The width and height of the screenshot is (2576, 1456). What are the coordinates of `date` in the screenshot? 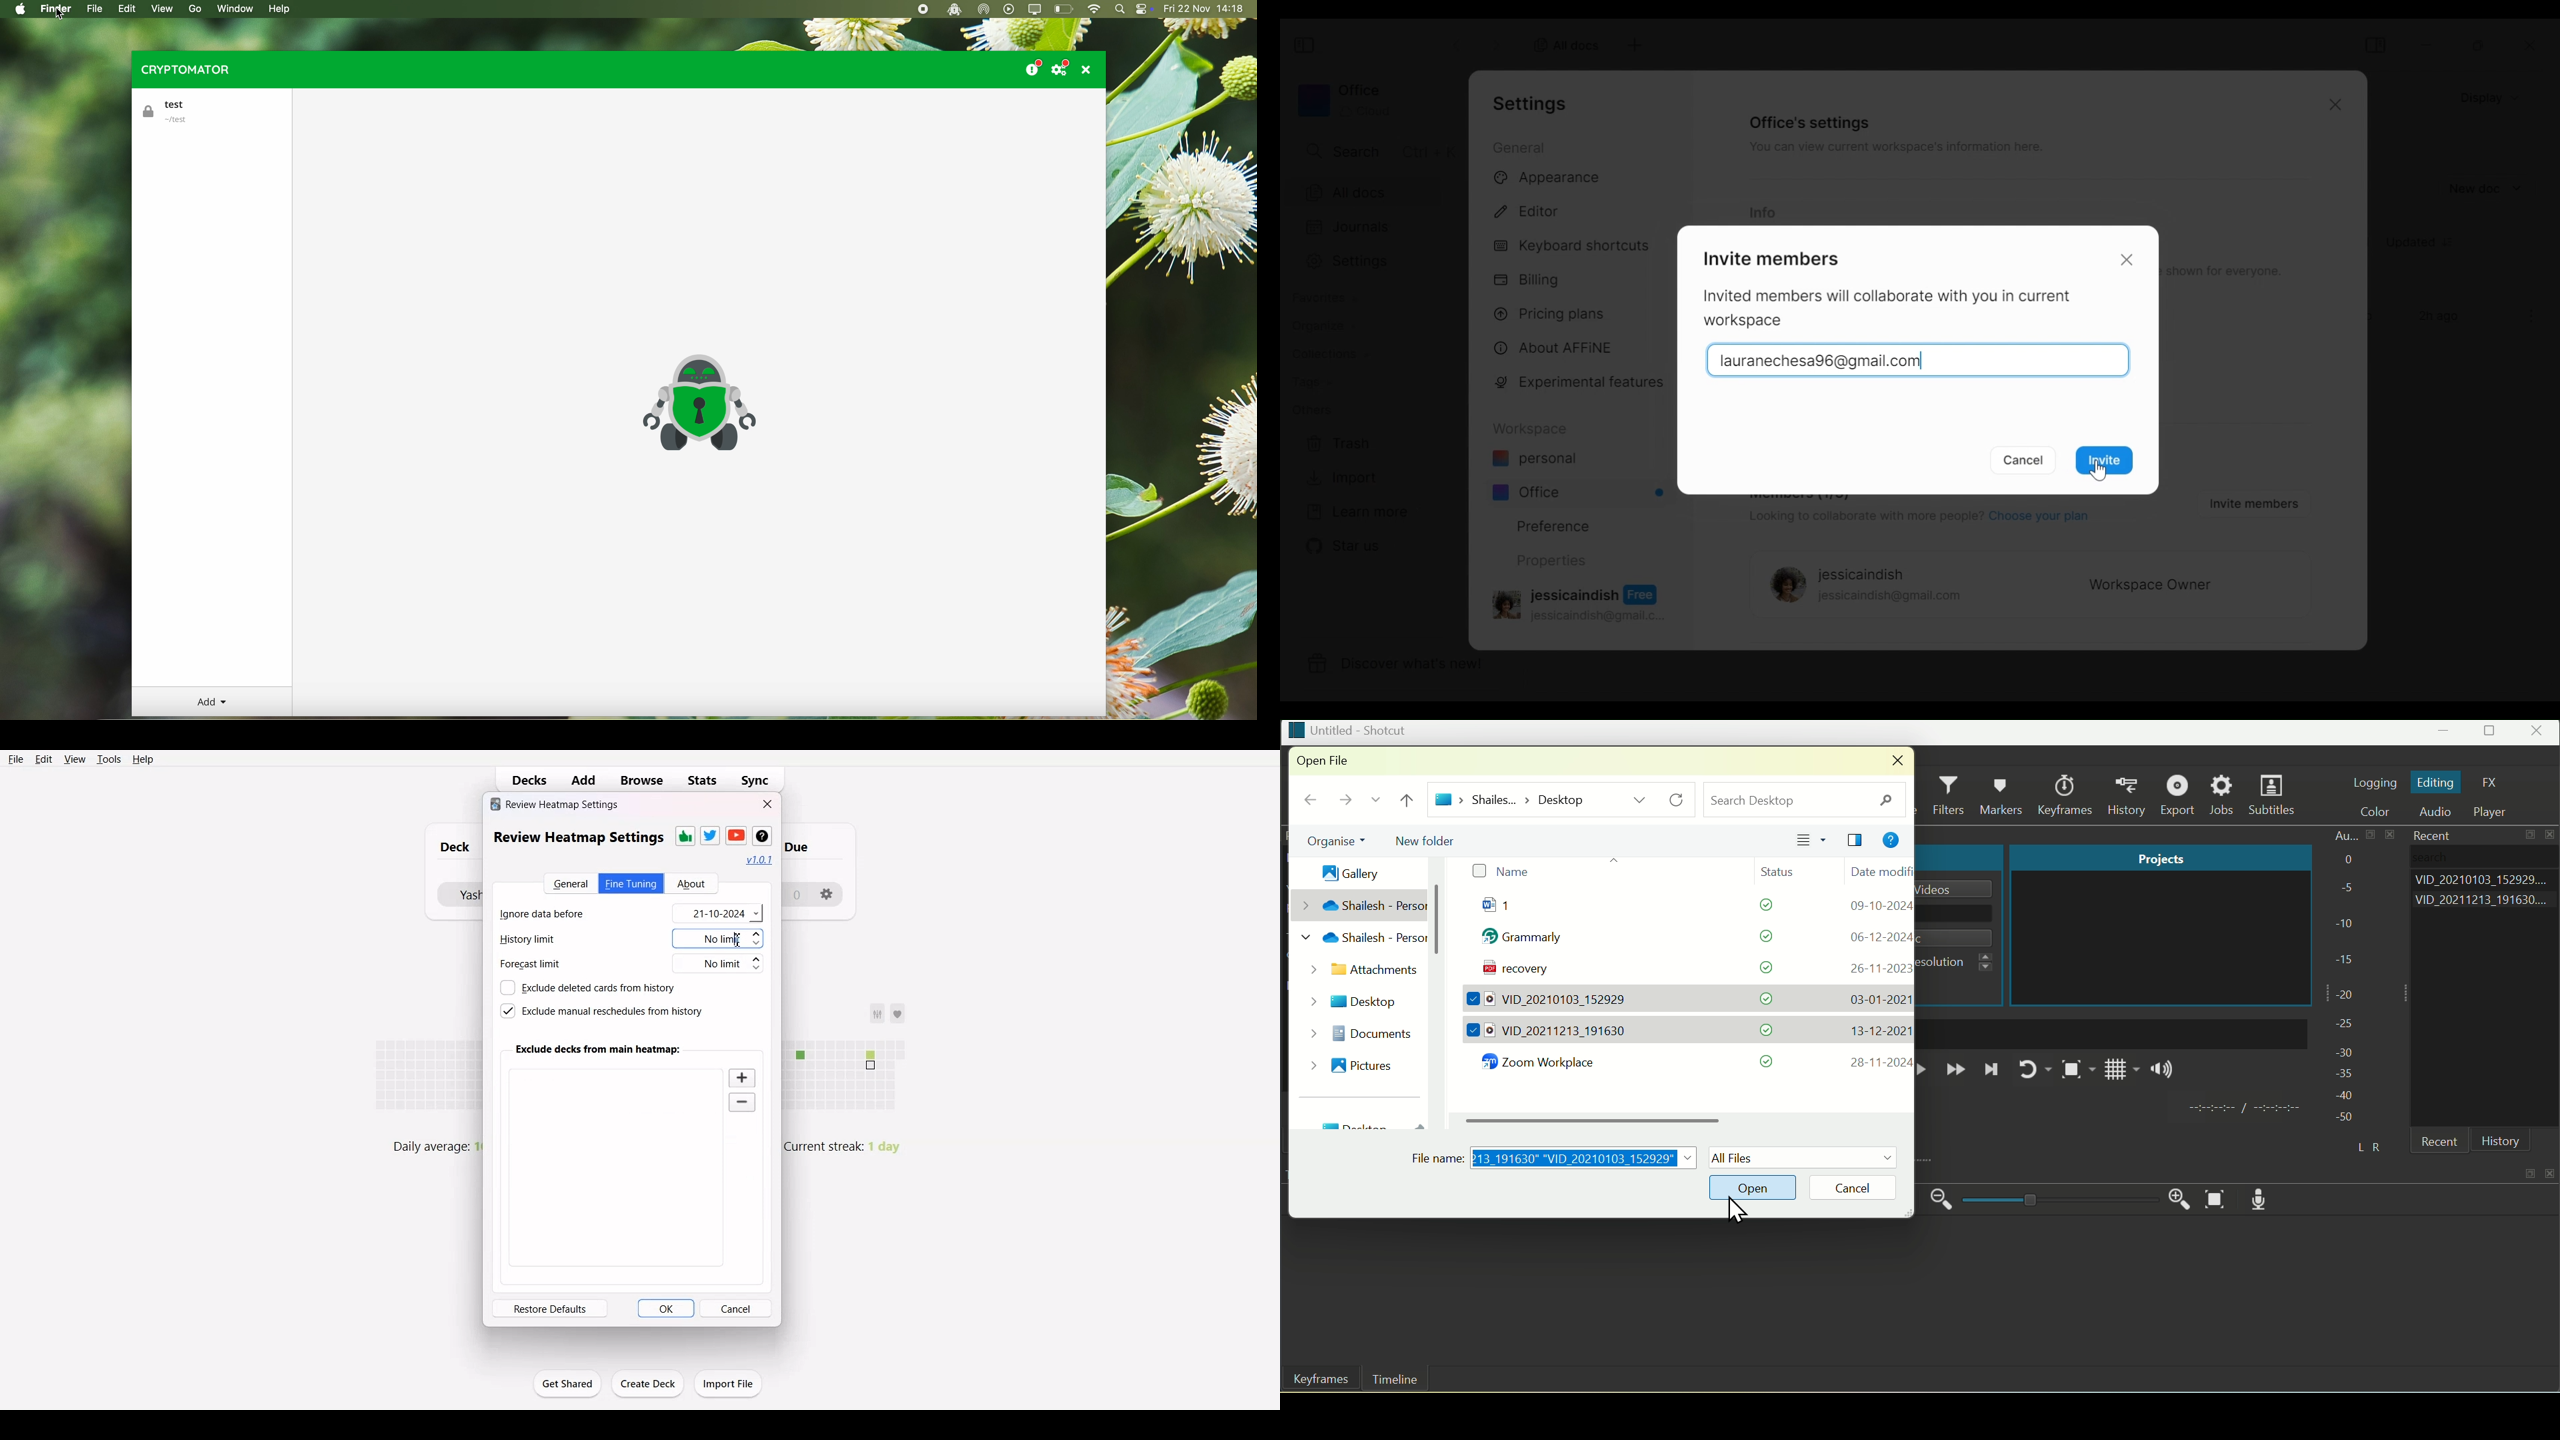 It's located at (1879, 937).